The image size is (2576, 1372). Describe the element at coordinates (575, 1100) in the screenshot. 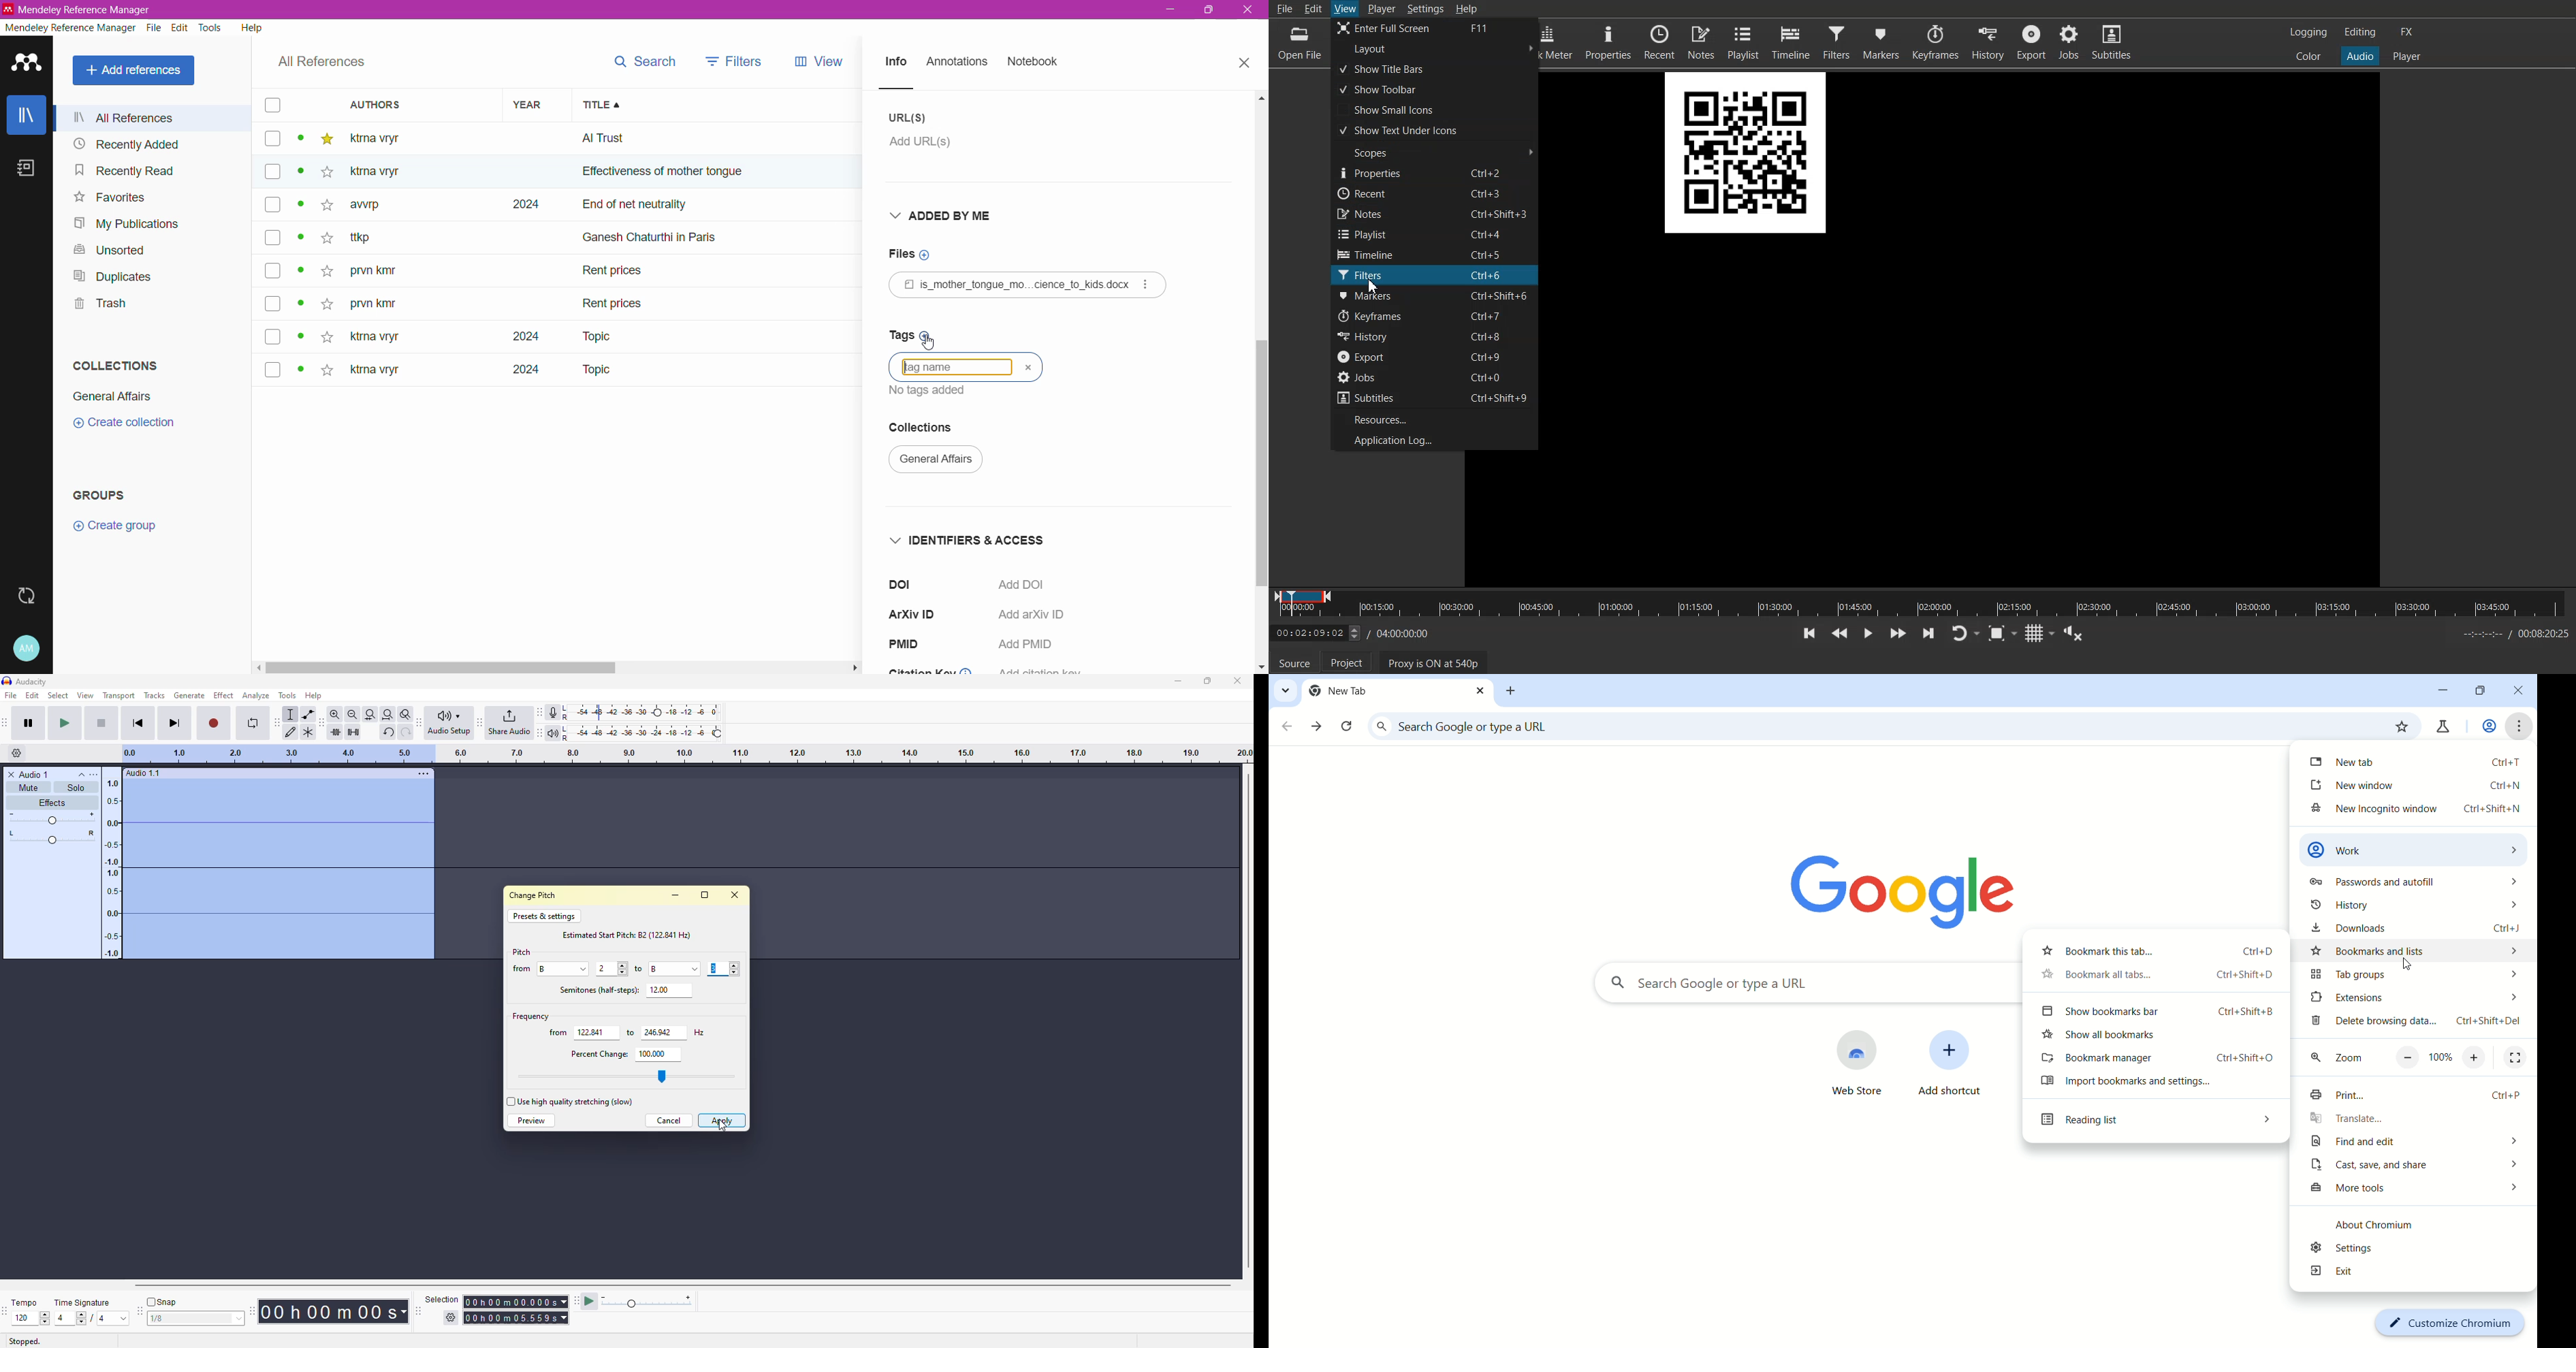

I see `use high quality stretching` at that location.